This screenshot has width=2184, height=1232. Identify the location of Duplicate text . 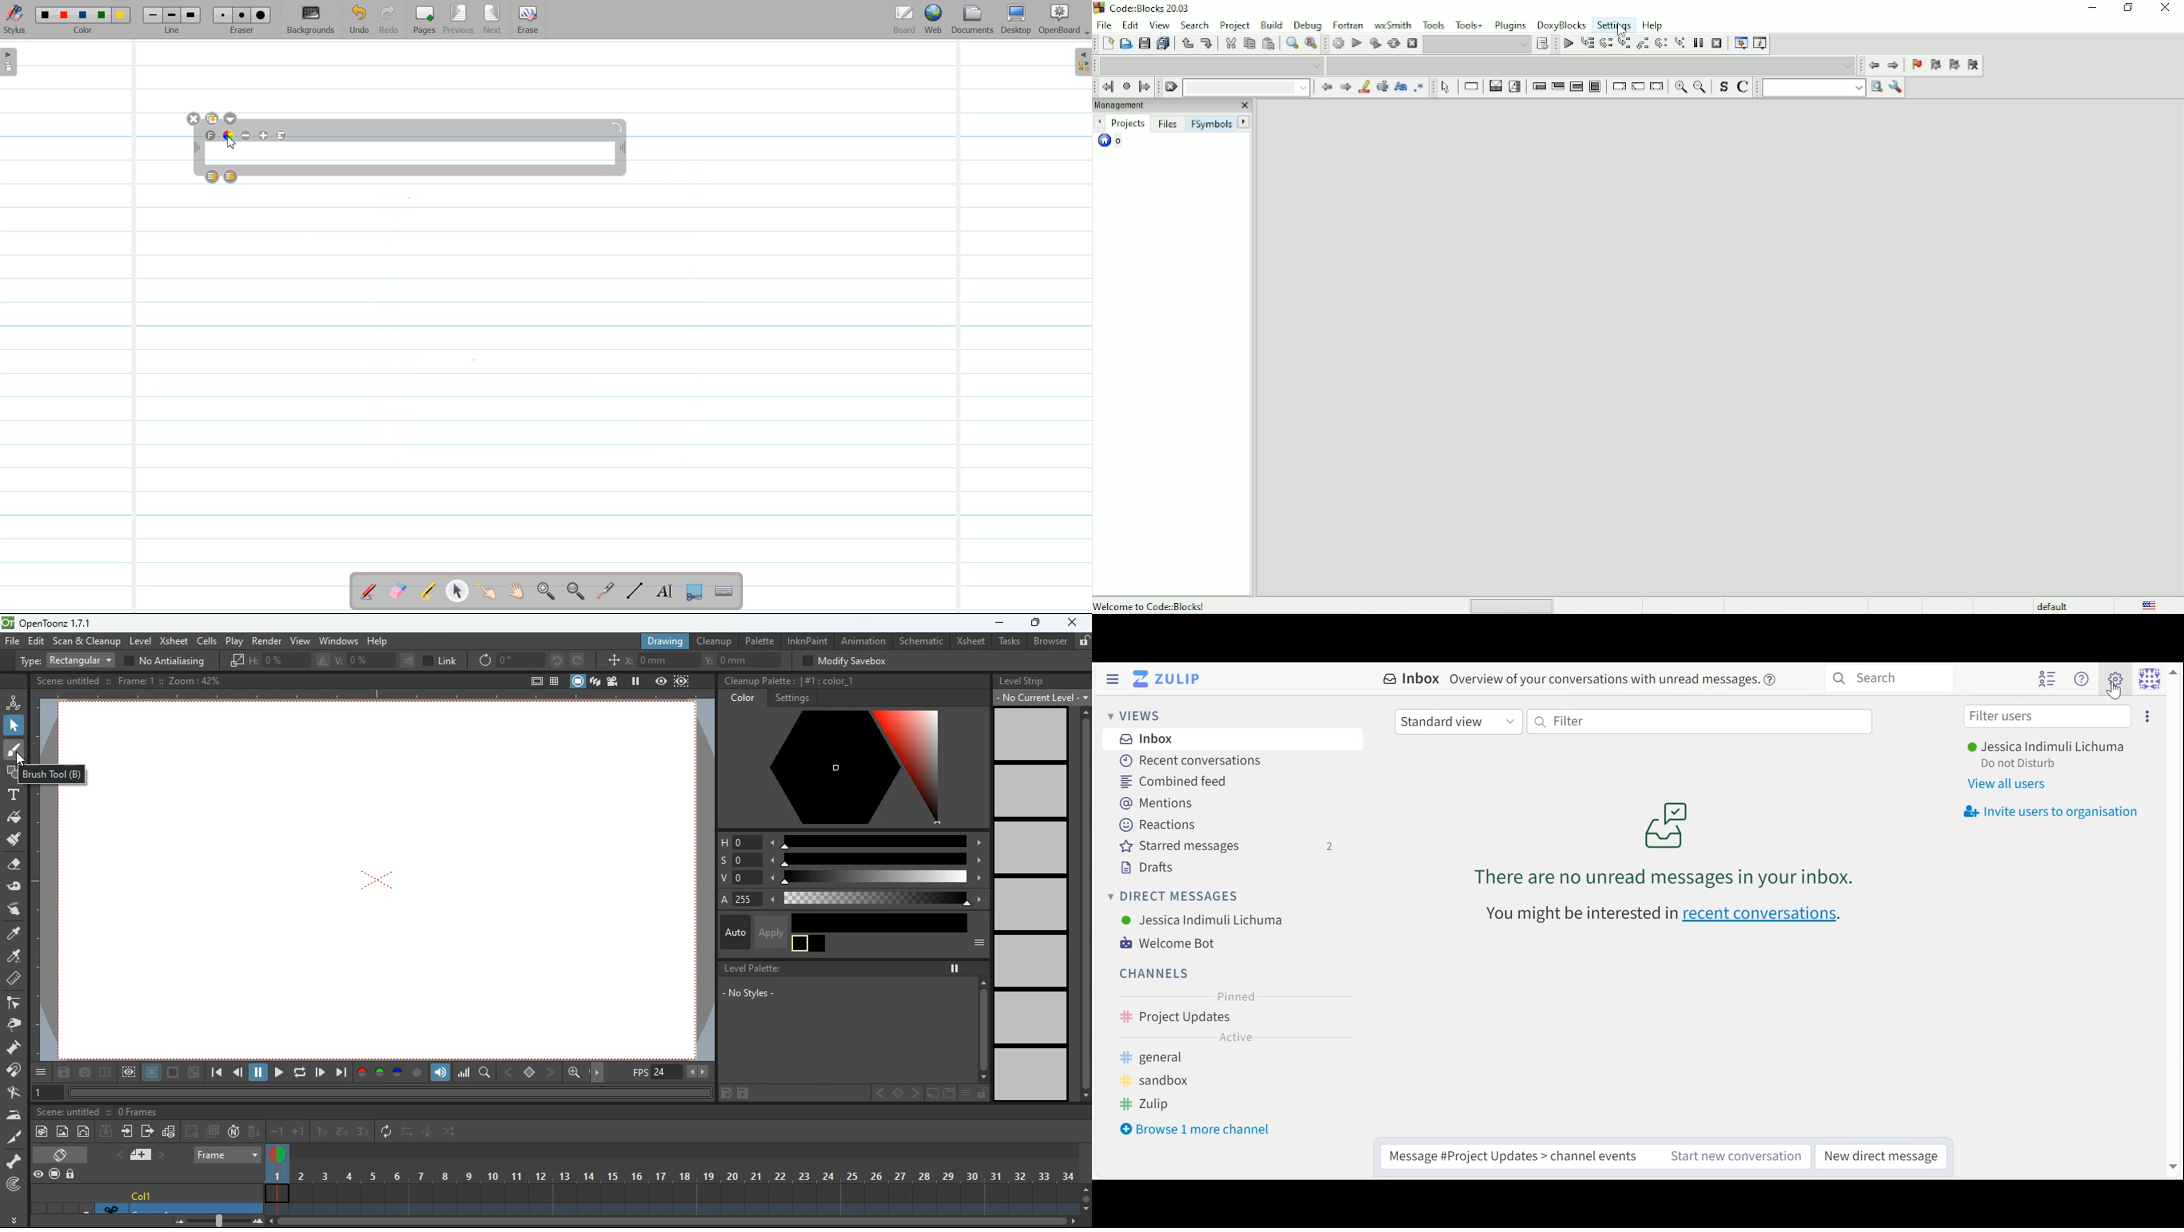
(213, 119).